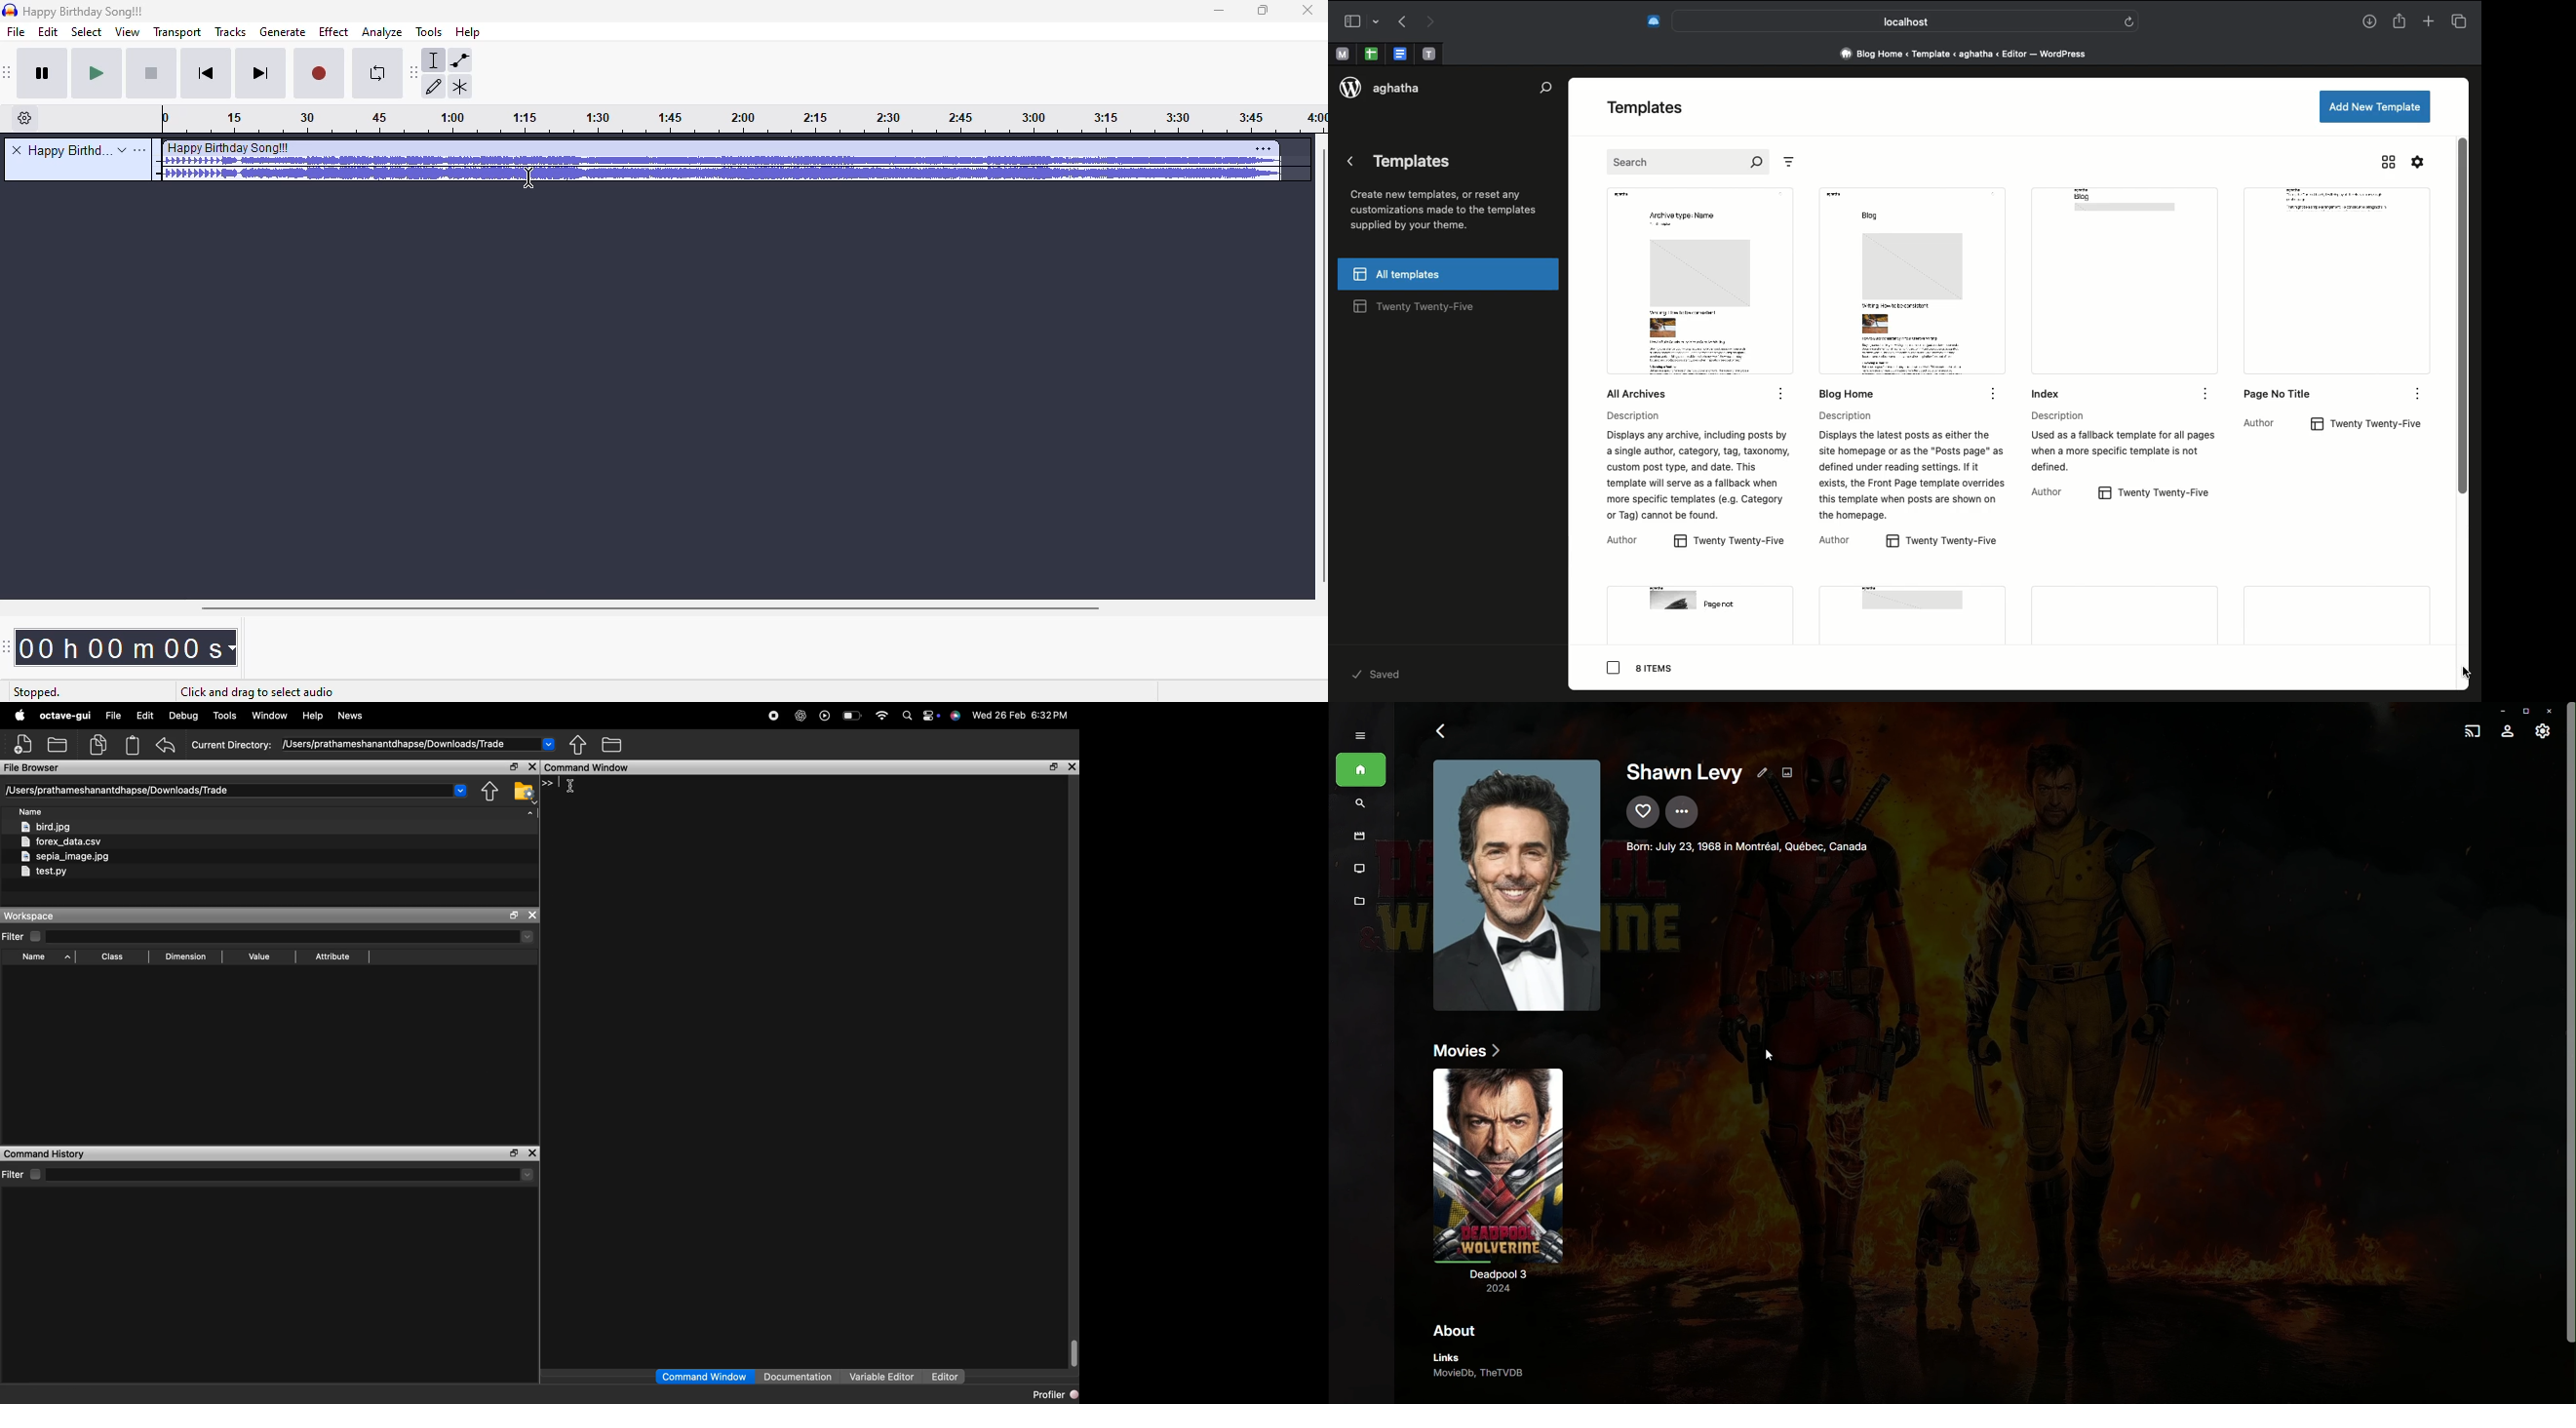 The width and height of the screenshot is (2576, 1428). What do you see at coordinates (133, 745) in the screenshot?
I see `paste` at bounding box center [133, 745].